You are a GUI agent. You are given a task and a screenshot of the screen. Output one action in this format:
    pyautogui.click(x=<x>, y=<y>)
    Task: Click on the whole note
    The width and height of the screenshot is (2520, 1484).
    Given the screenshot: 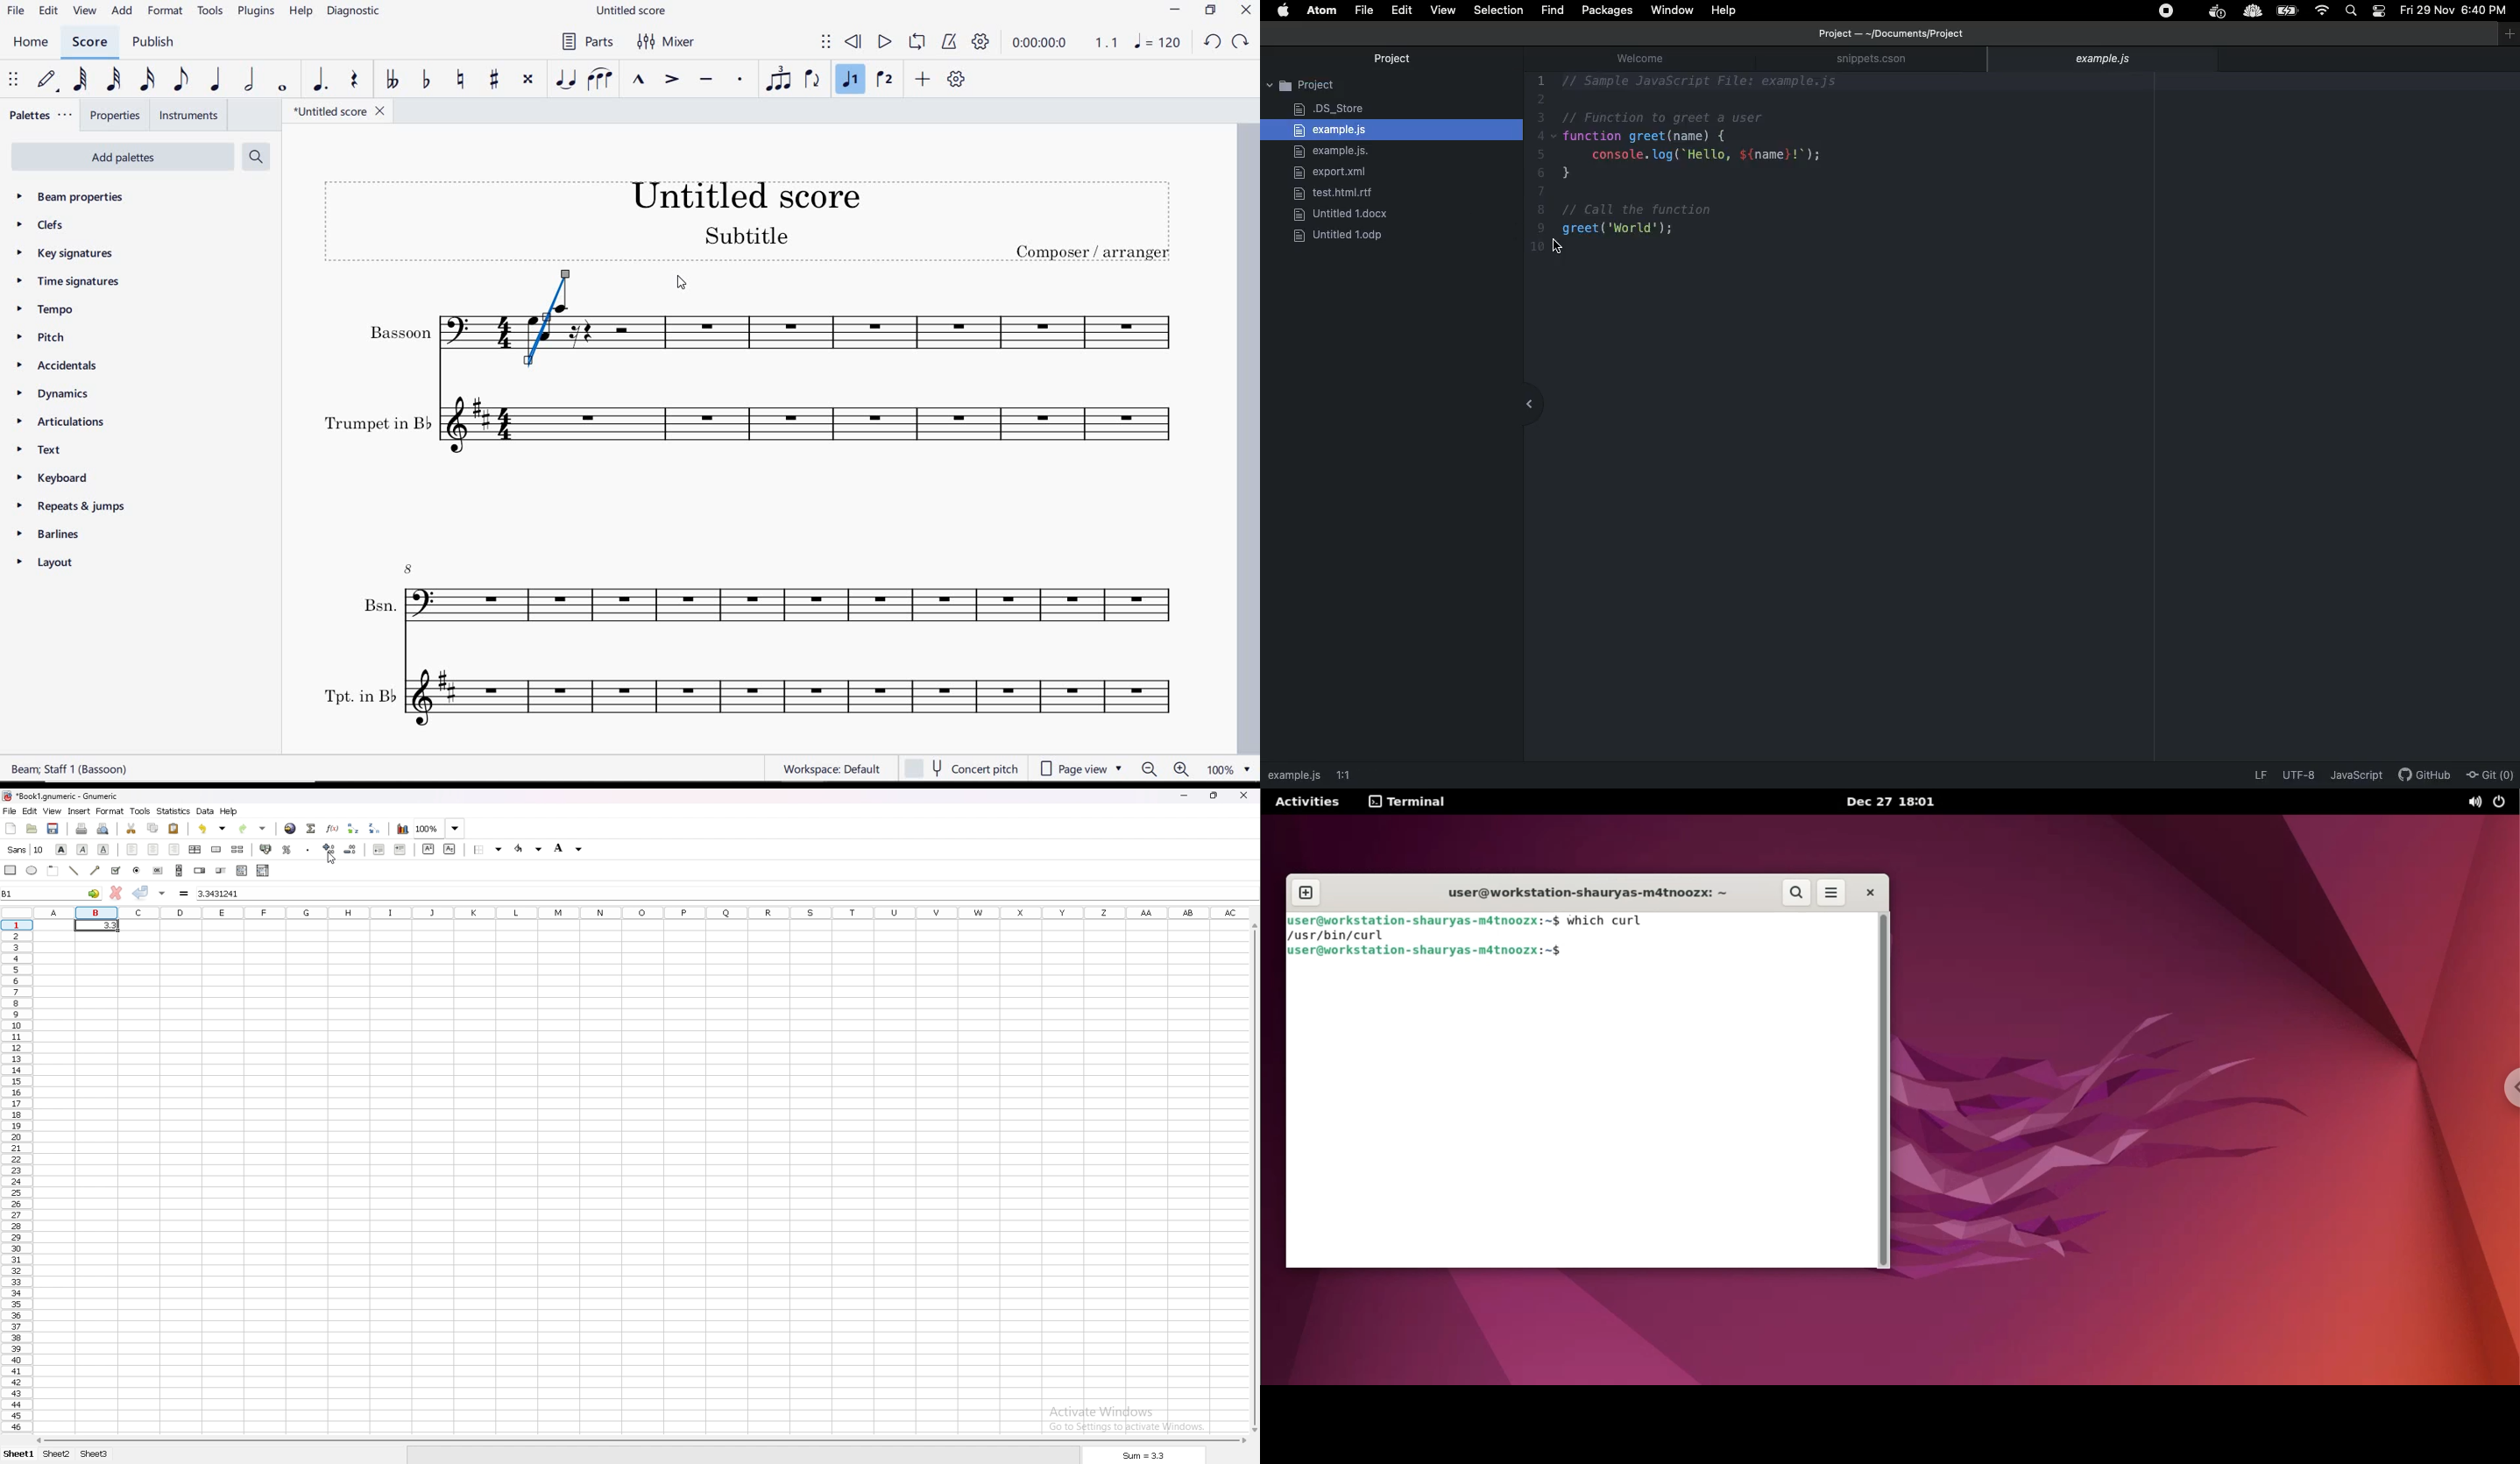 What is the action you would take?
    pyautogui.click(x=280, y=88)
    